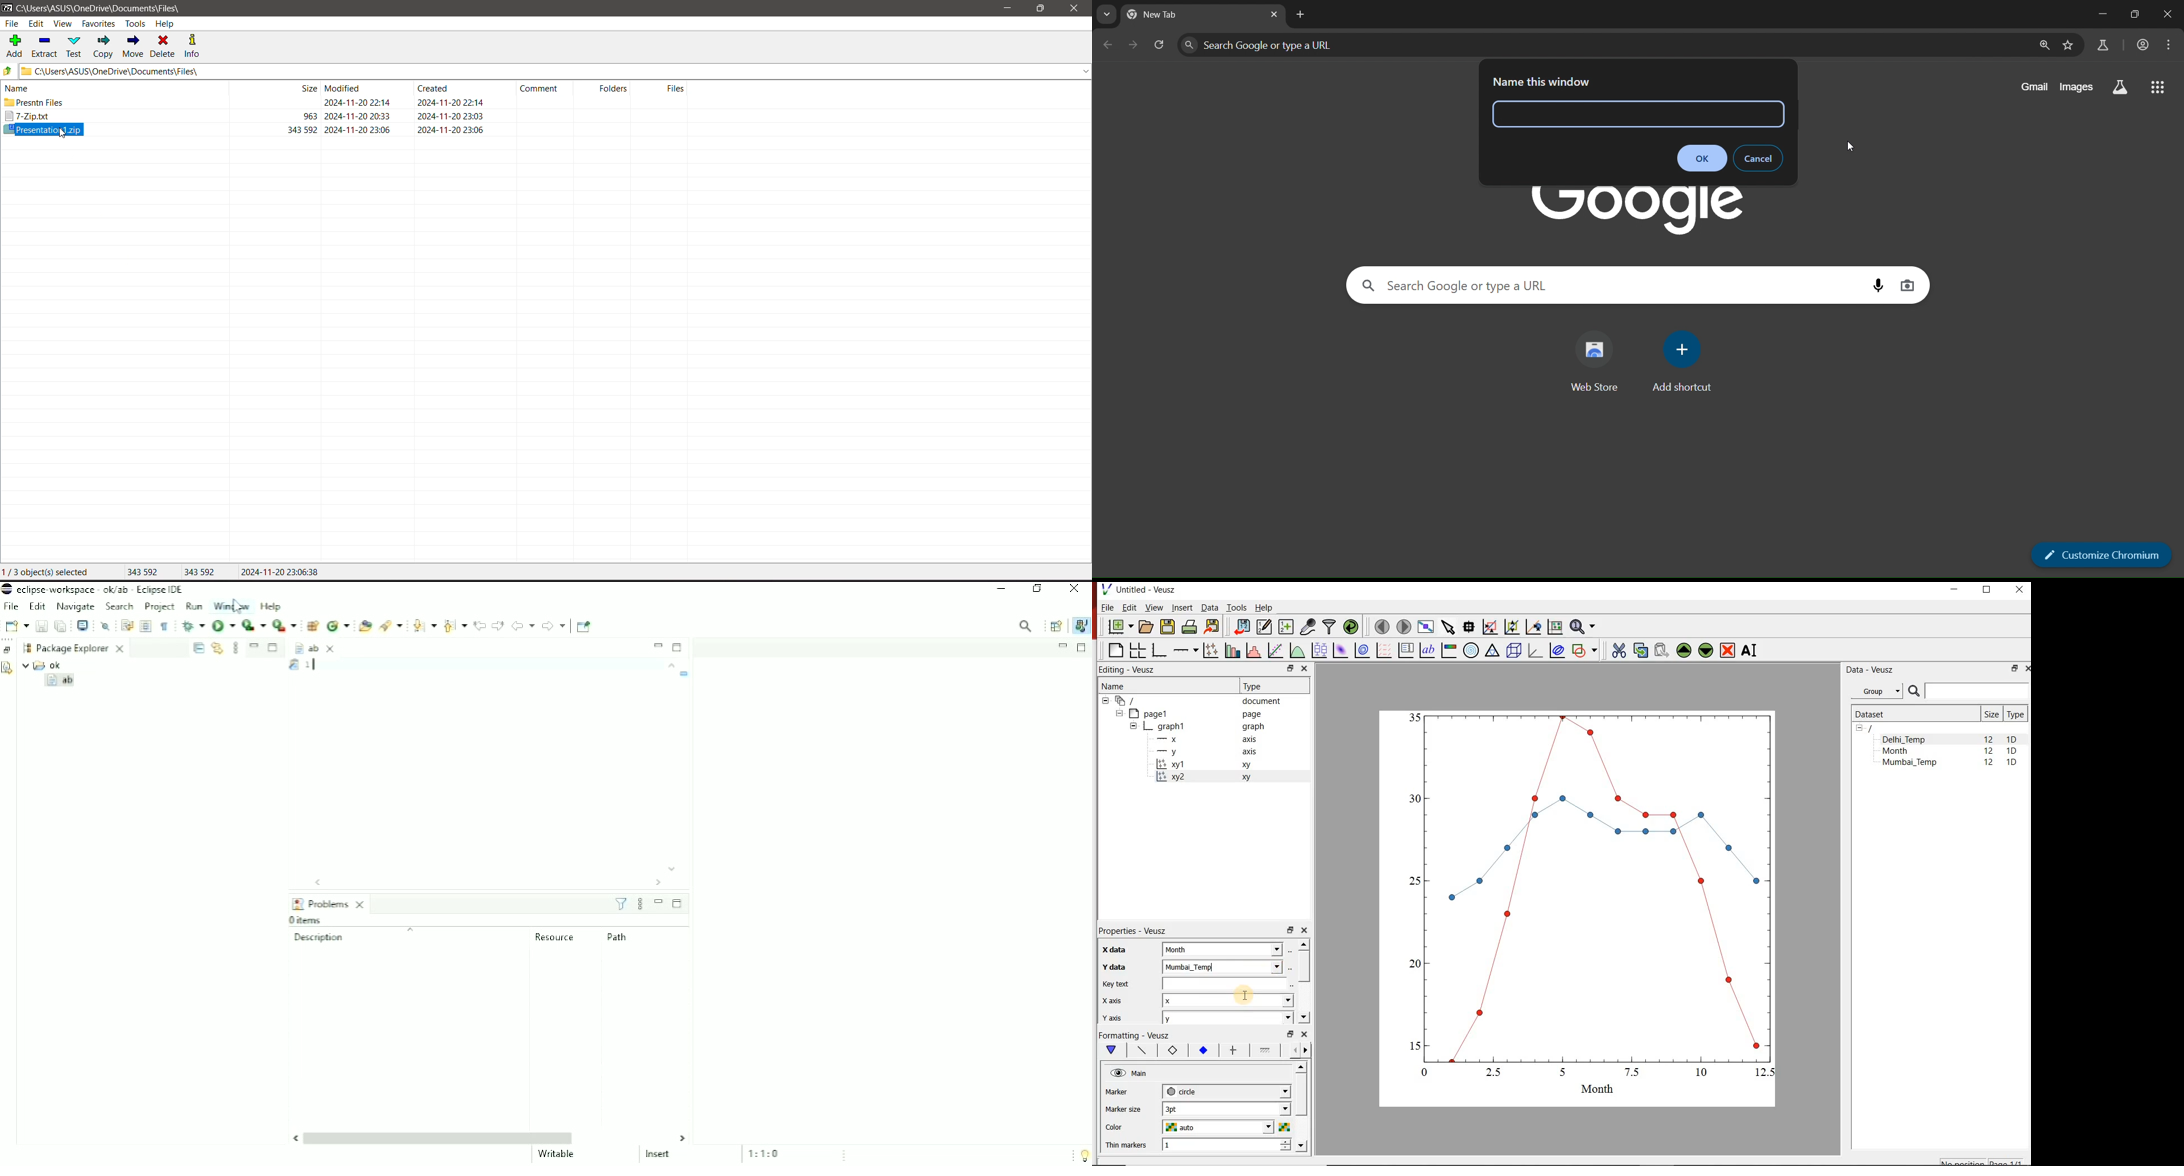 The width and height of the screenshot is (2184, 1176). Describe the element at coordinates (1632, 212) in the screenshot. I see `Google logo` at that location.